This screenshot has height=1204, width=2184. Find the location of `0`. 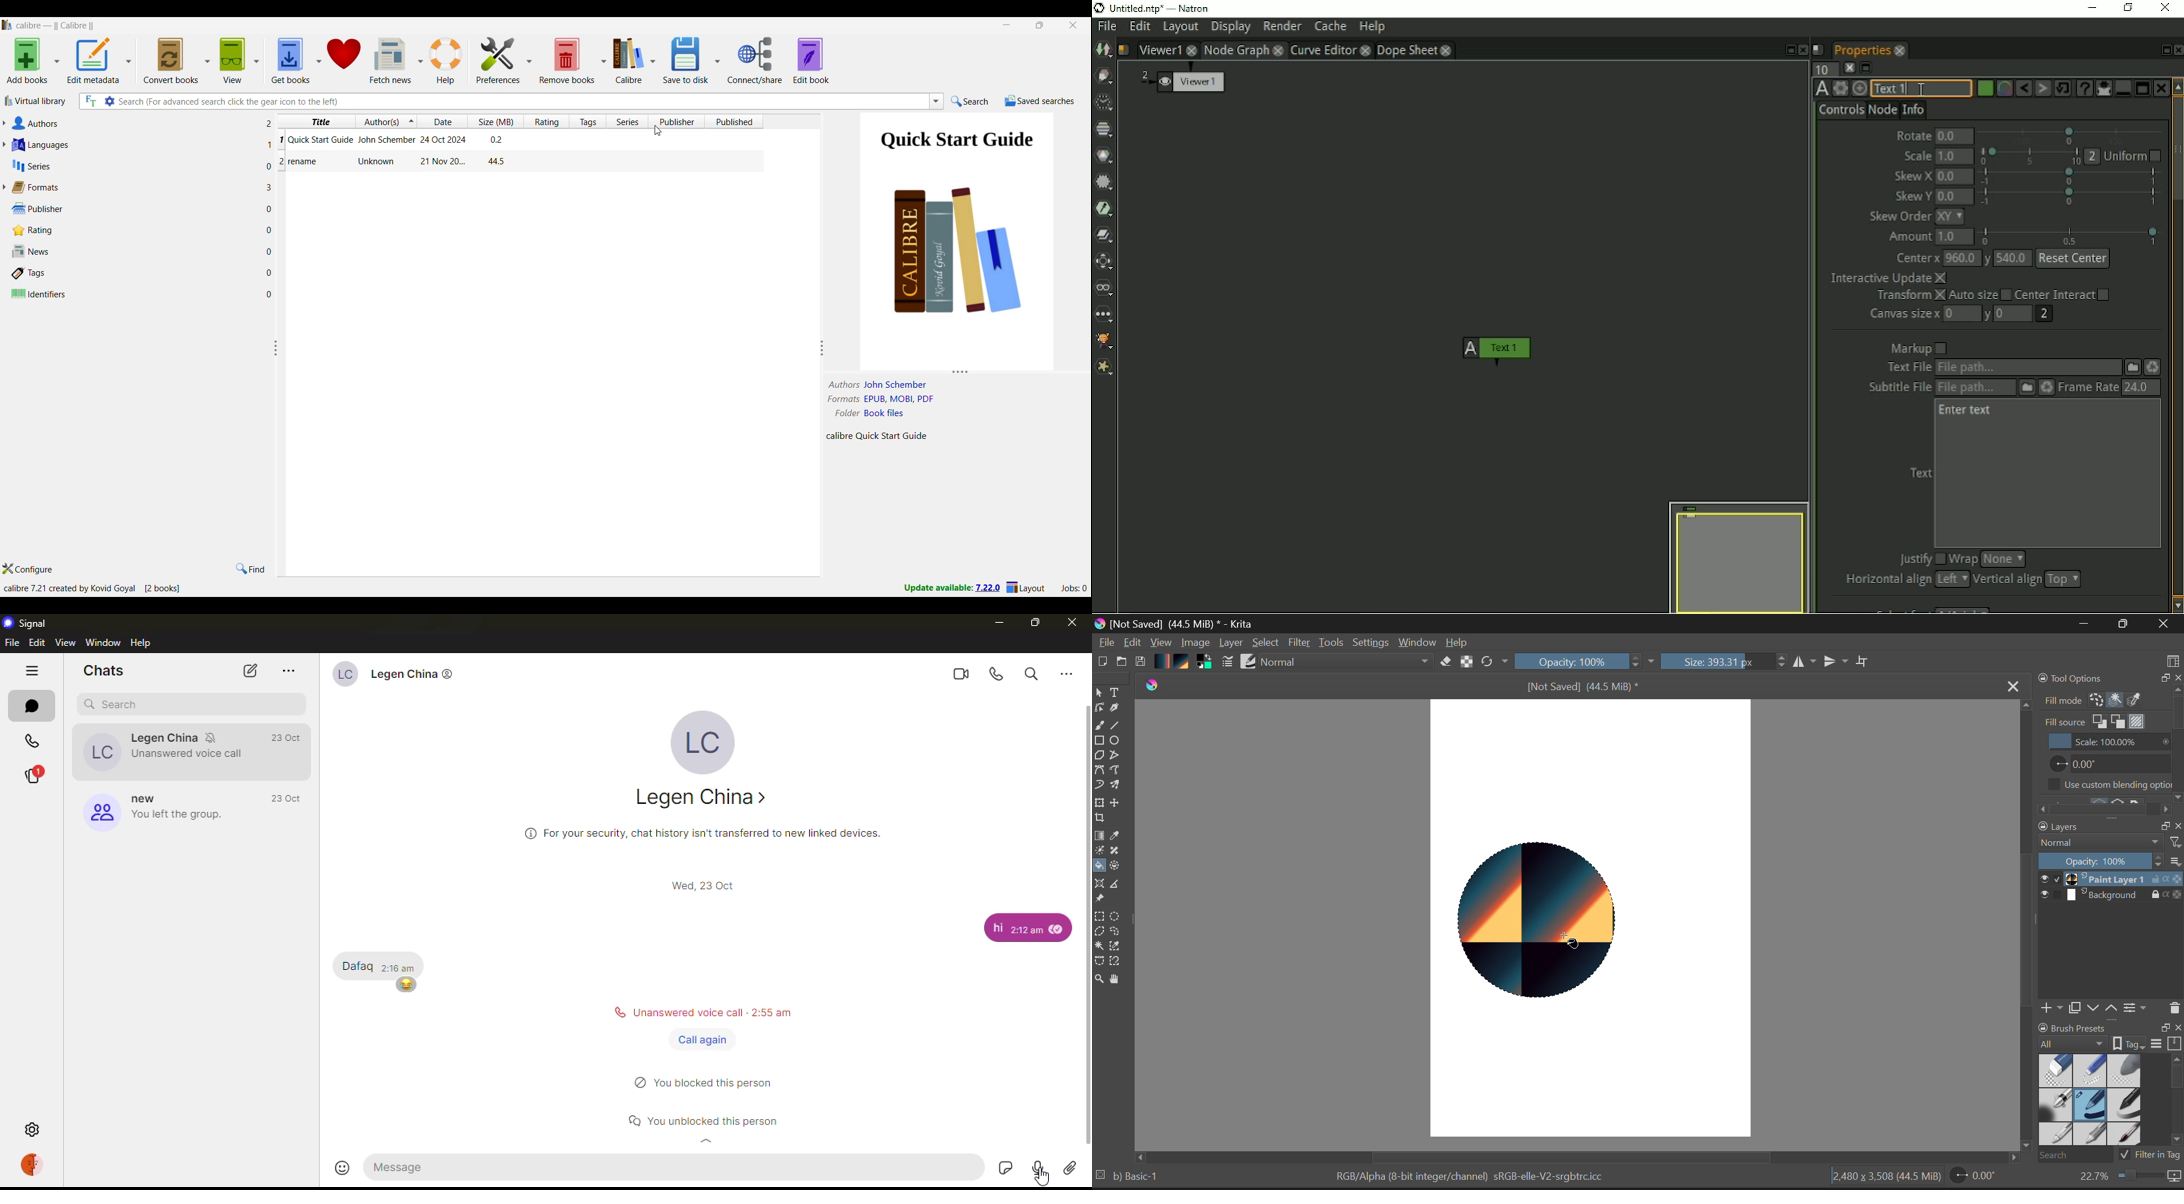

0 is located at coordinates (272, 272).